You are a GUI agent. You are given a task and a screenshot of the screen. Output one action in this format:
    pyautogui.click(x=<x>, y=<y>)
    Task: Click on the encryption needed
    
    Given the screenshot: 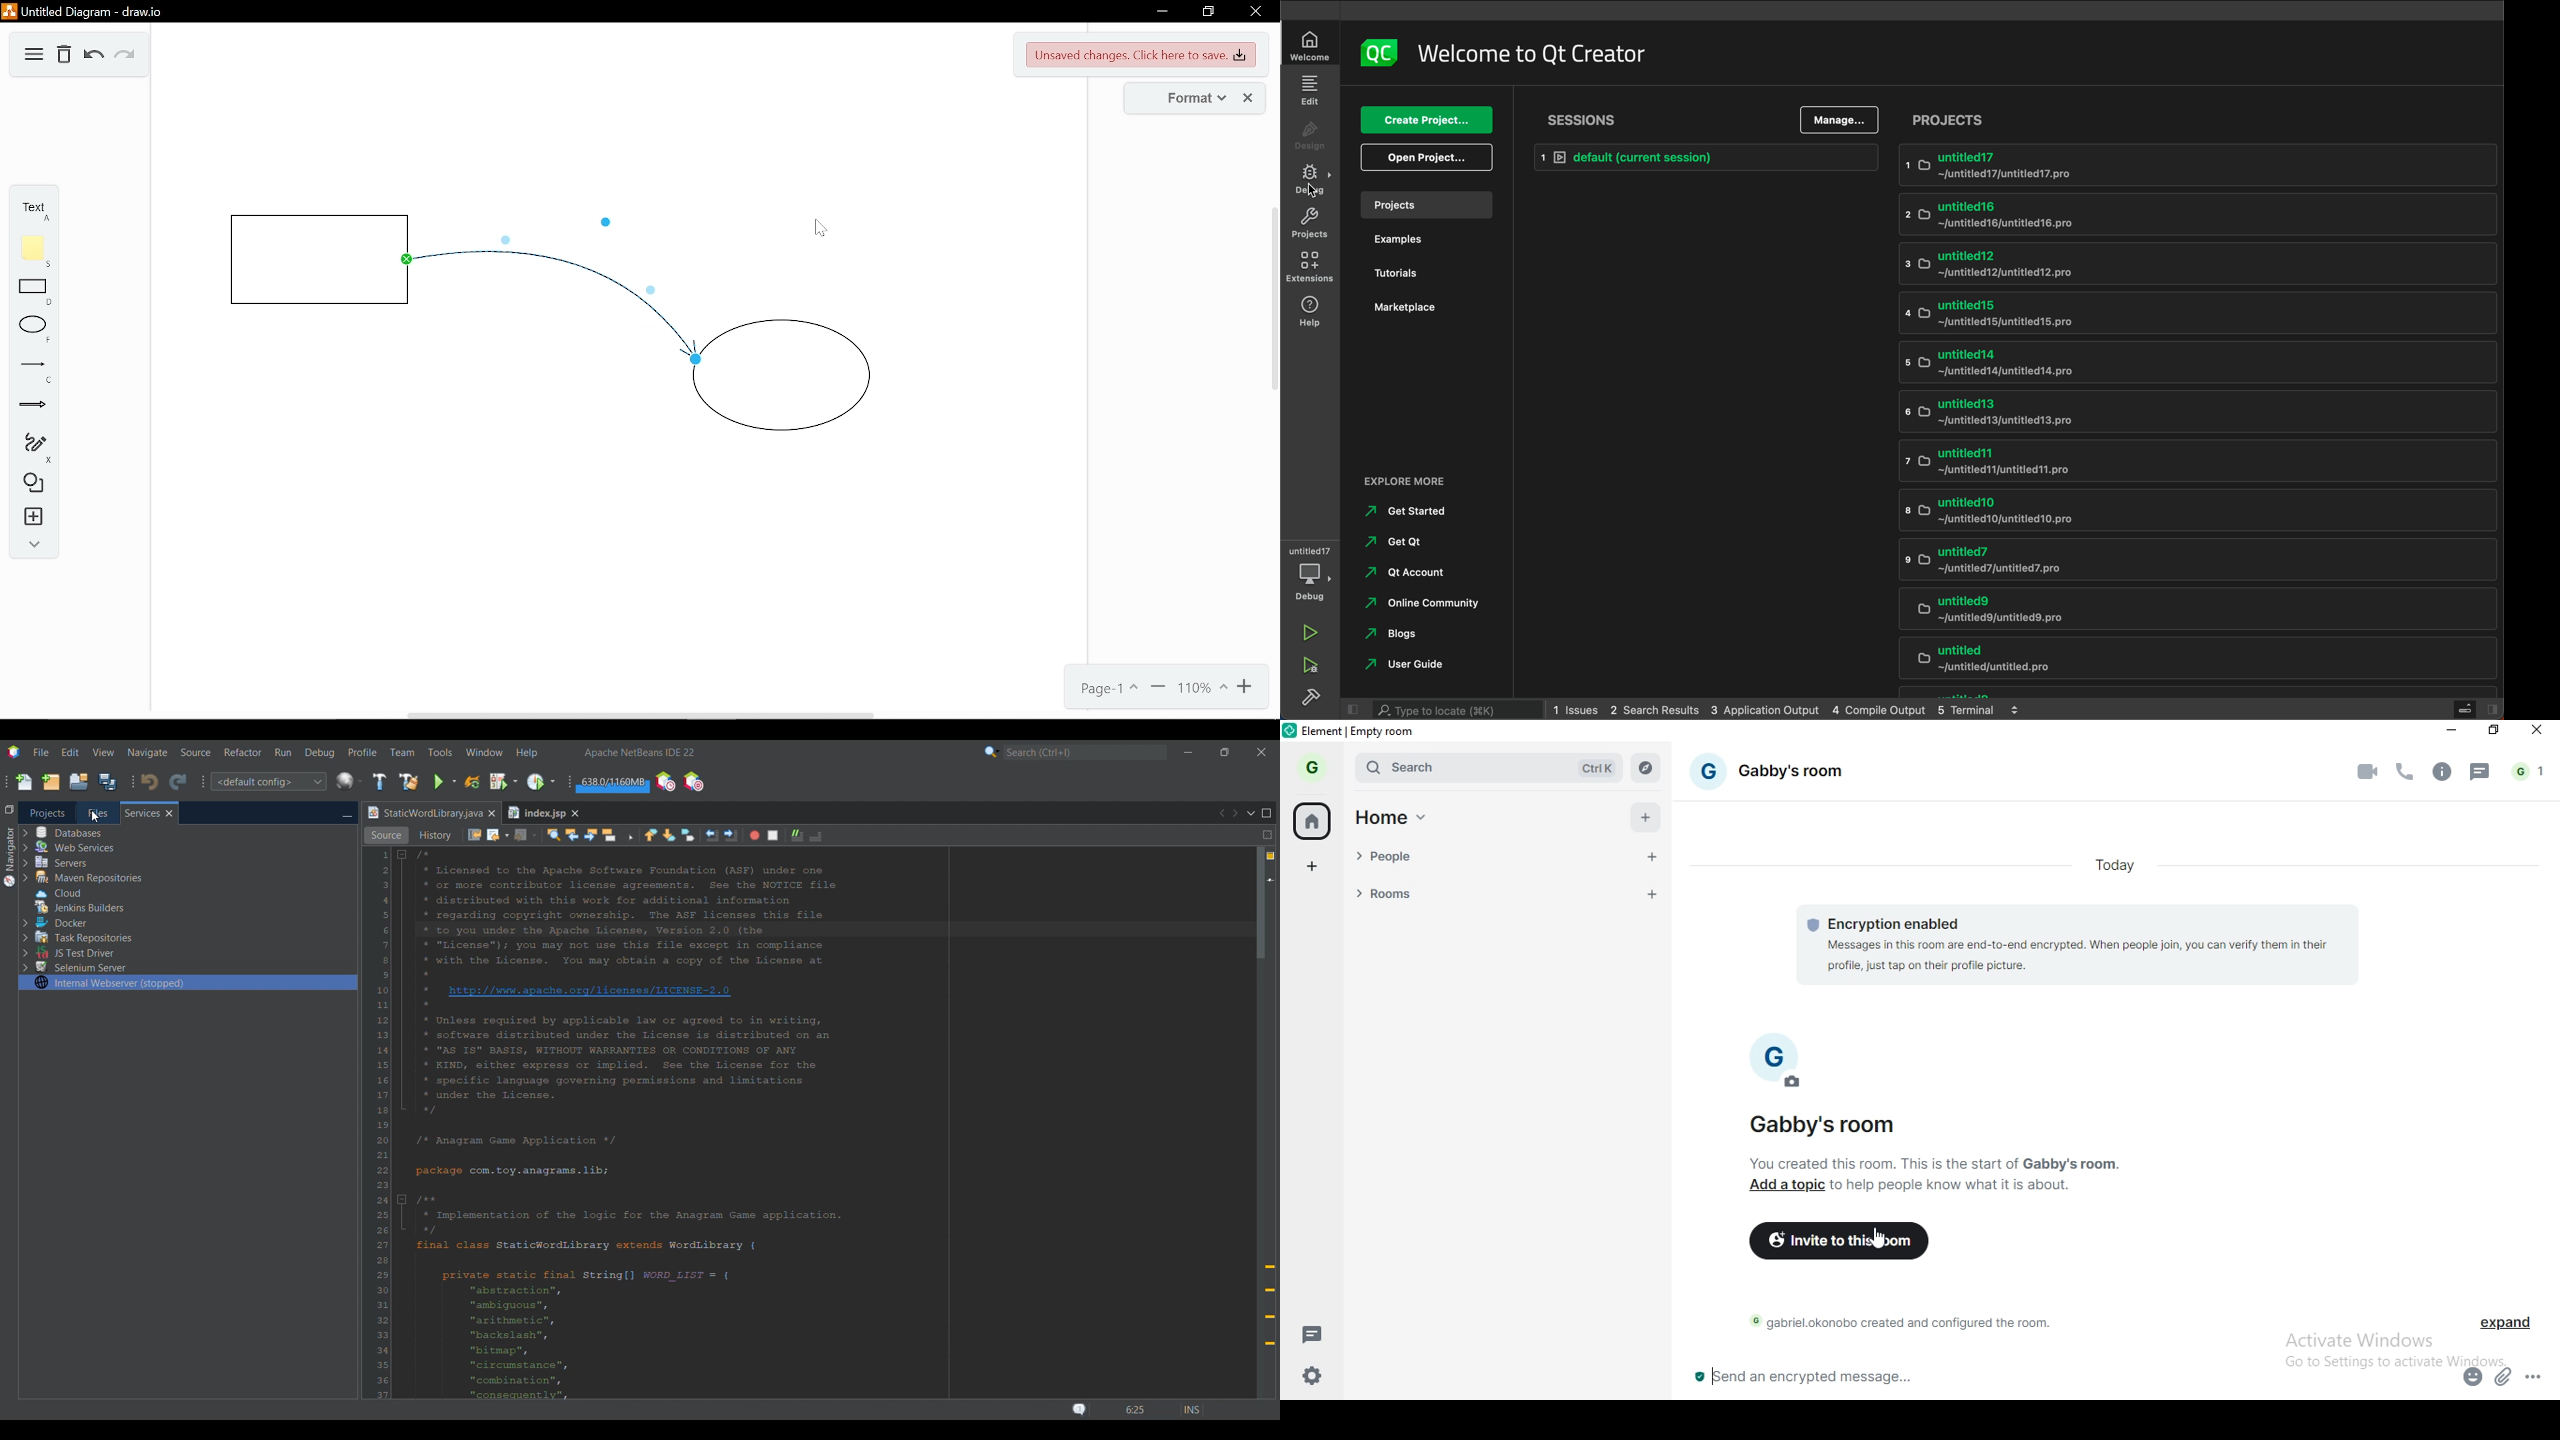 What is the action you would take?
    pyautogui.click(x=2086, y=944)
    